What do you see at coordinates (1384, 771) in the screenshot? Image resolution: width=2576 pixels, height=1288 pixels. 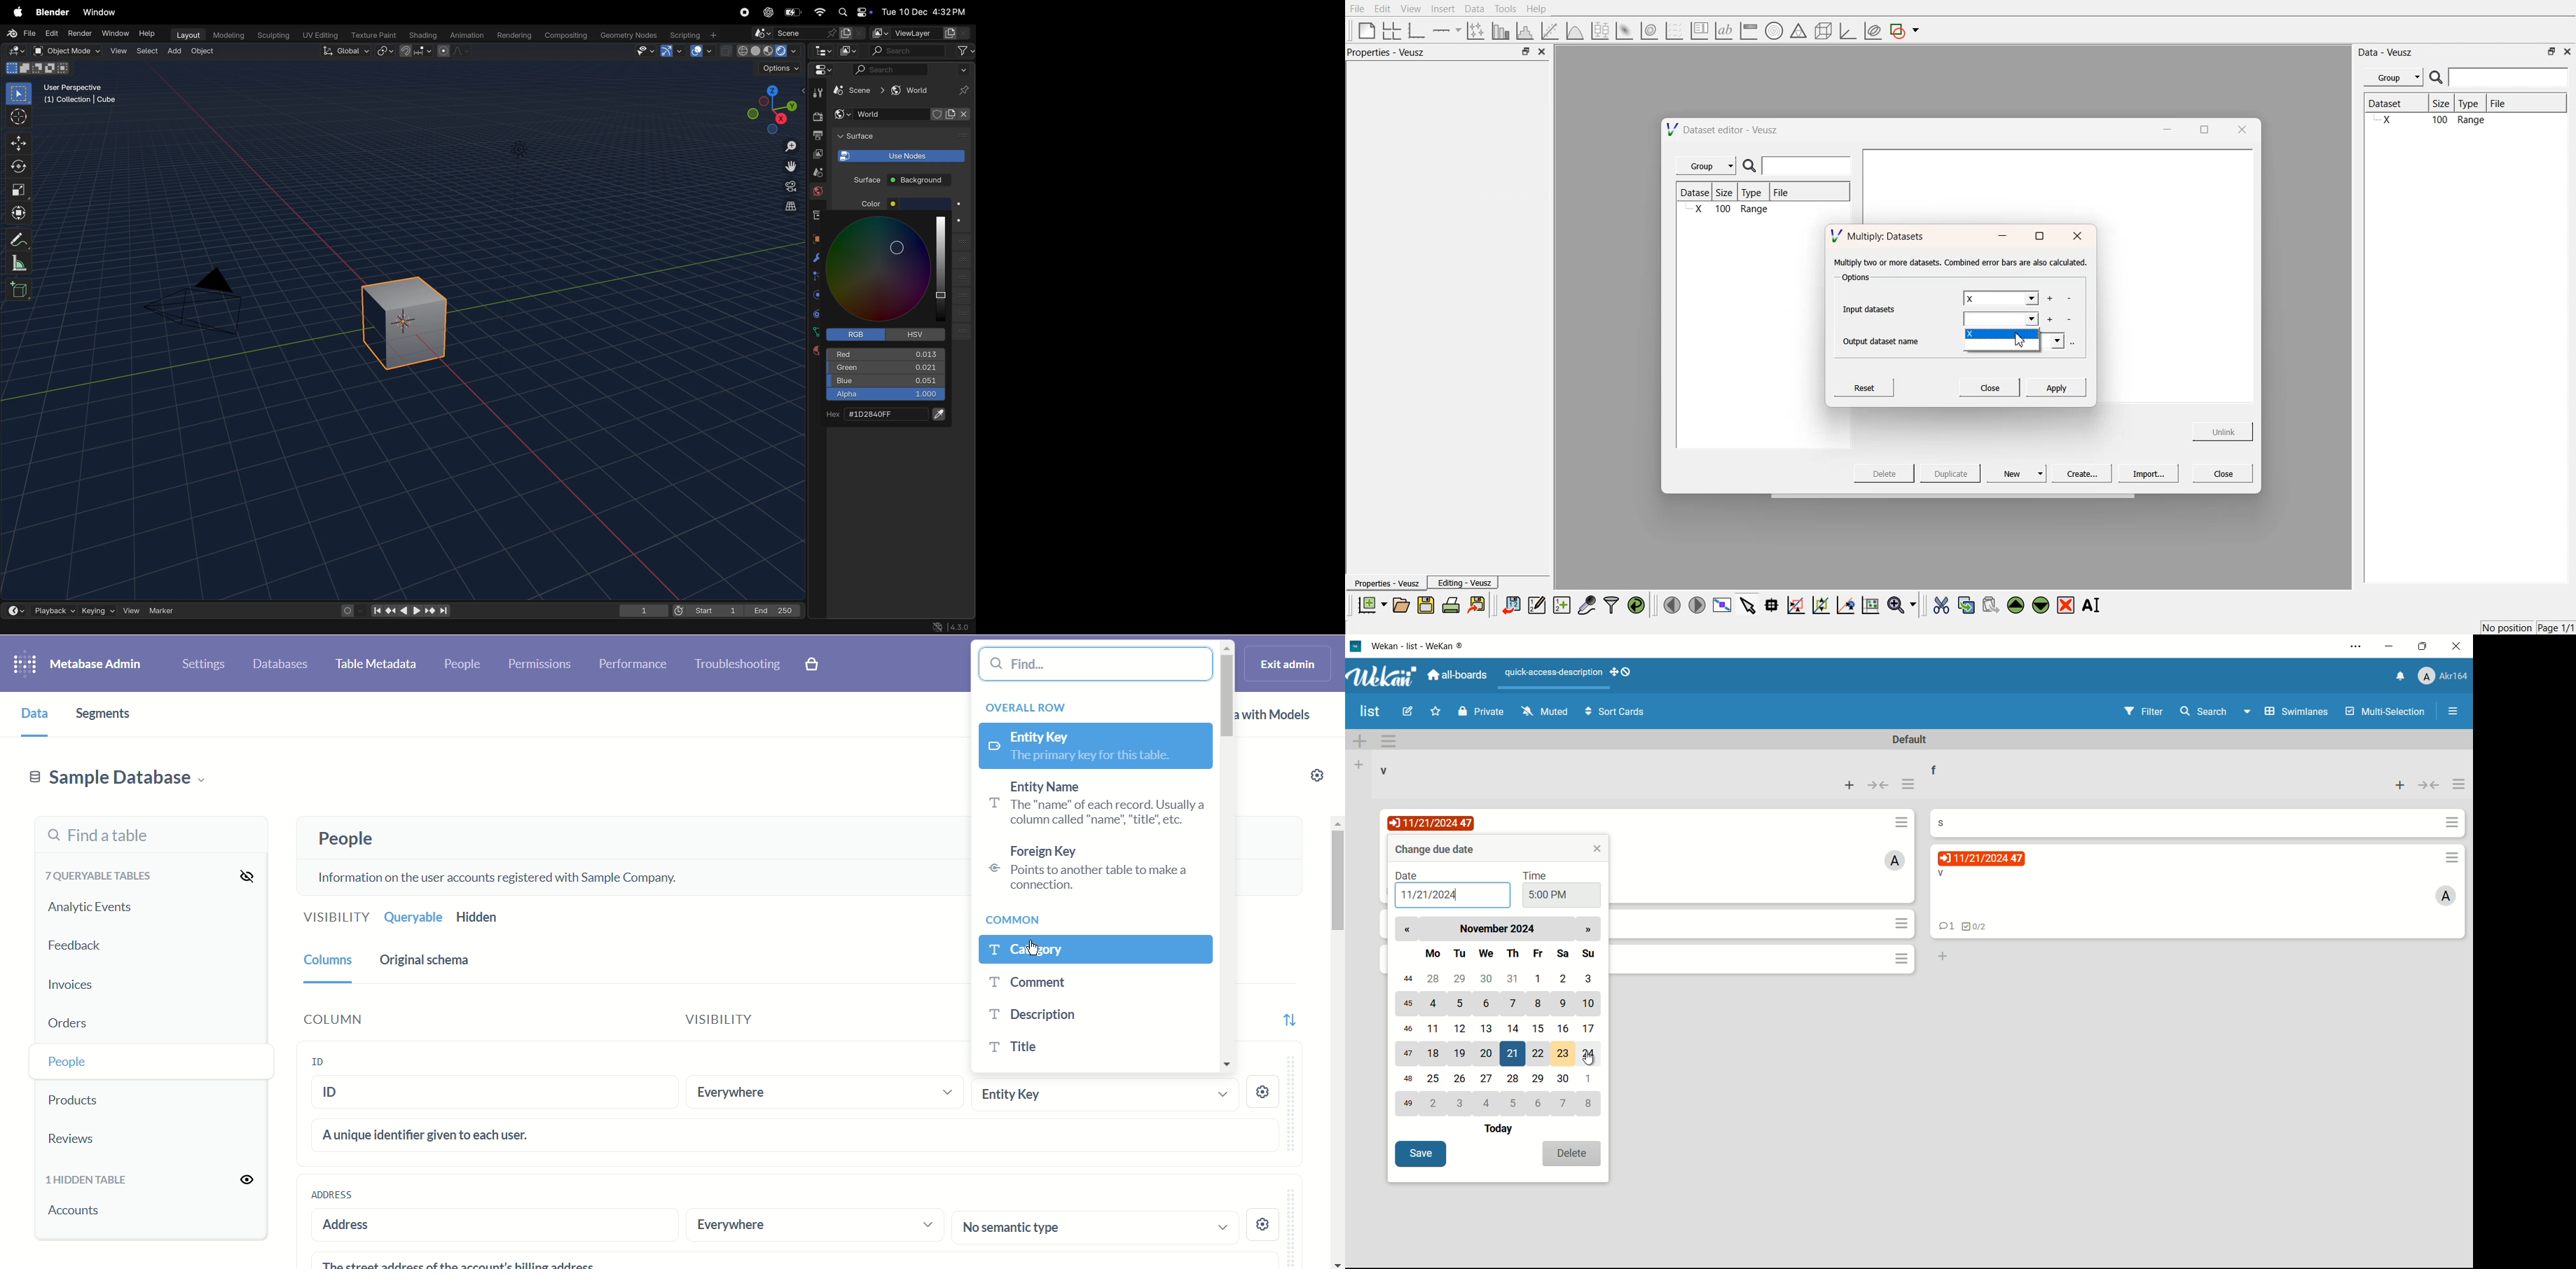 I see `list name` at bounding box center [1384, 771].